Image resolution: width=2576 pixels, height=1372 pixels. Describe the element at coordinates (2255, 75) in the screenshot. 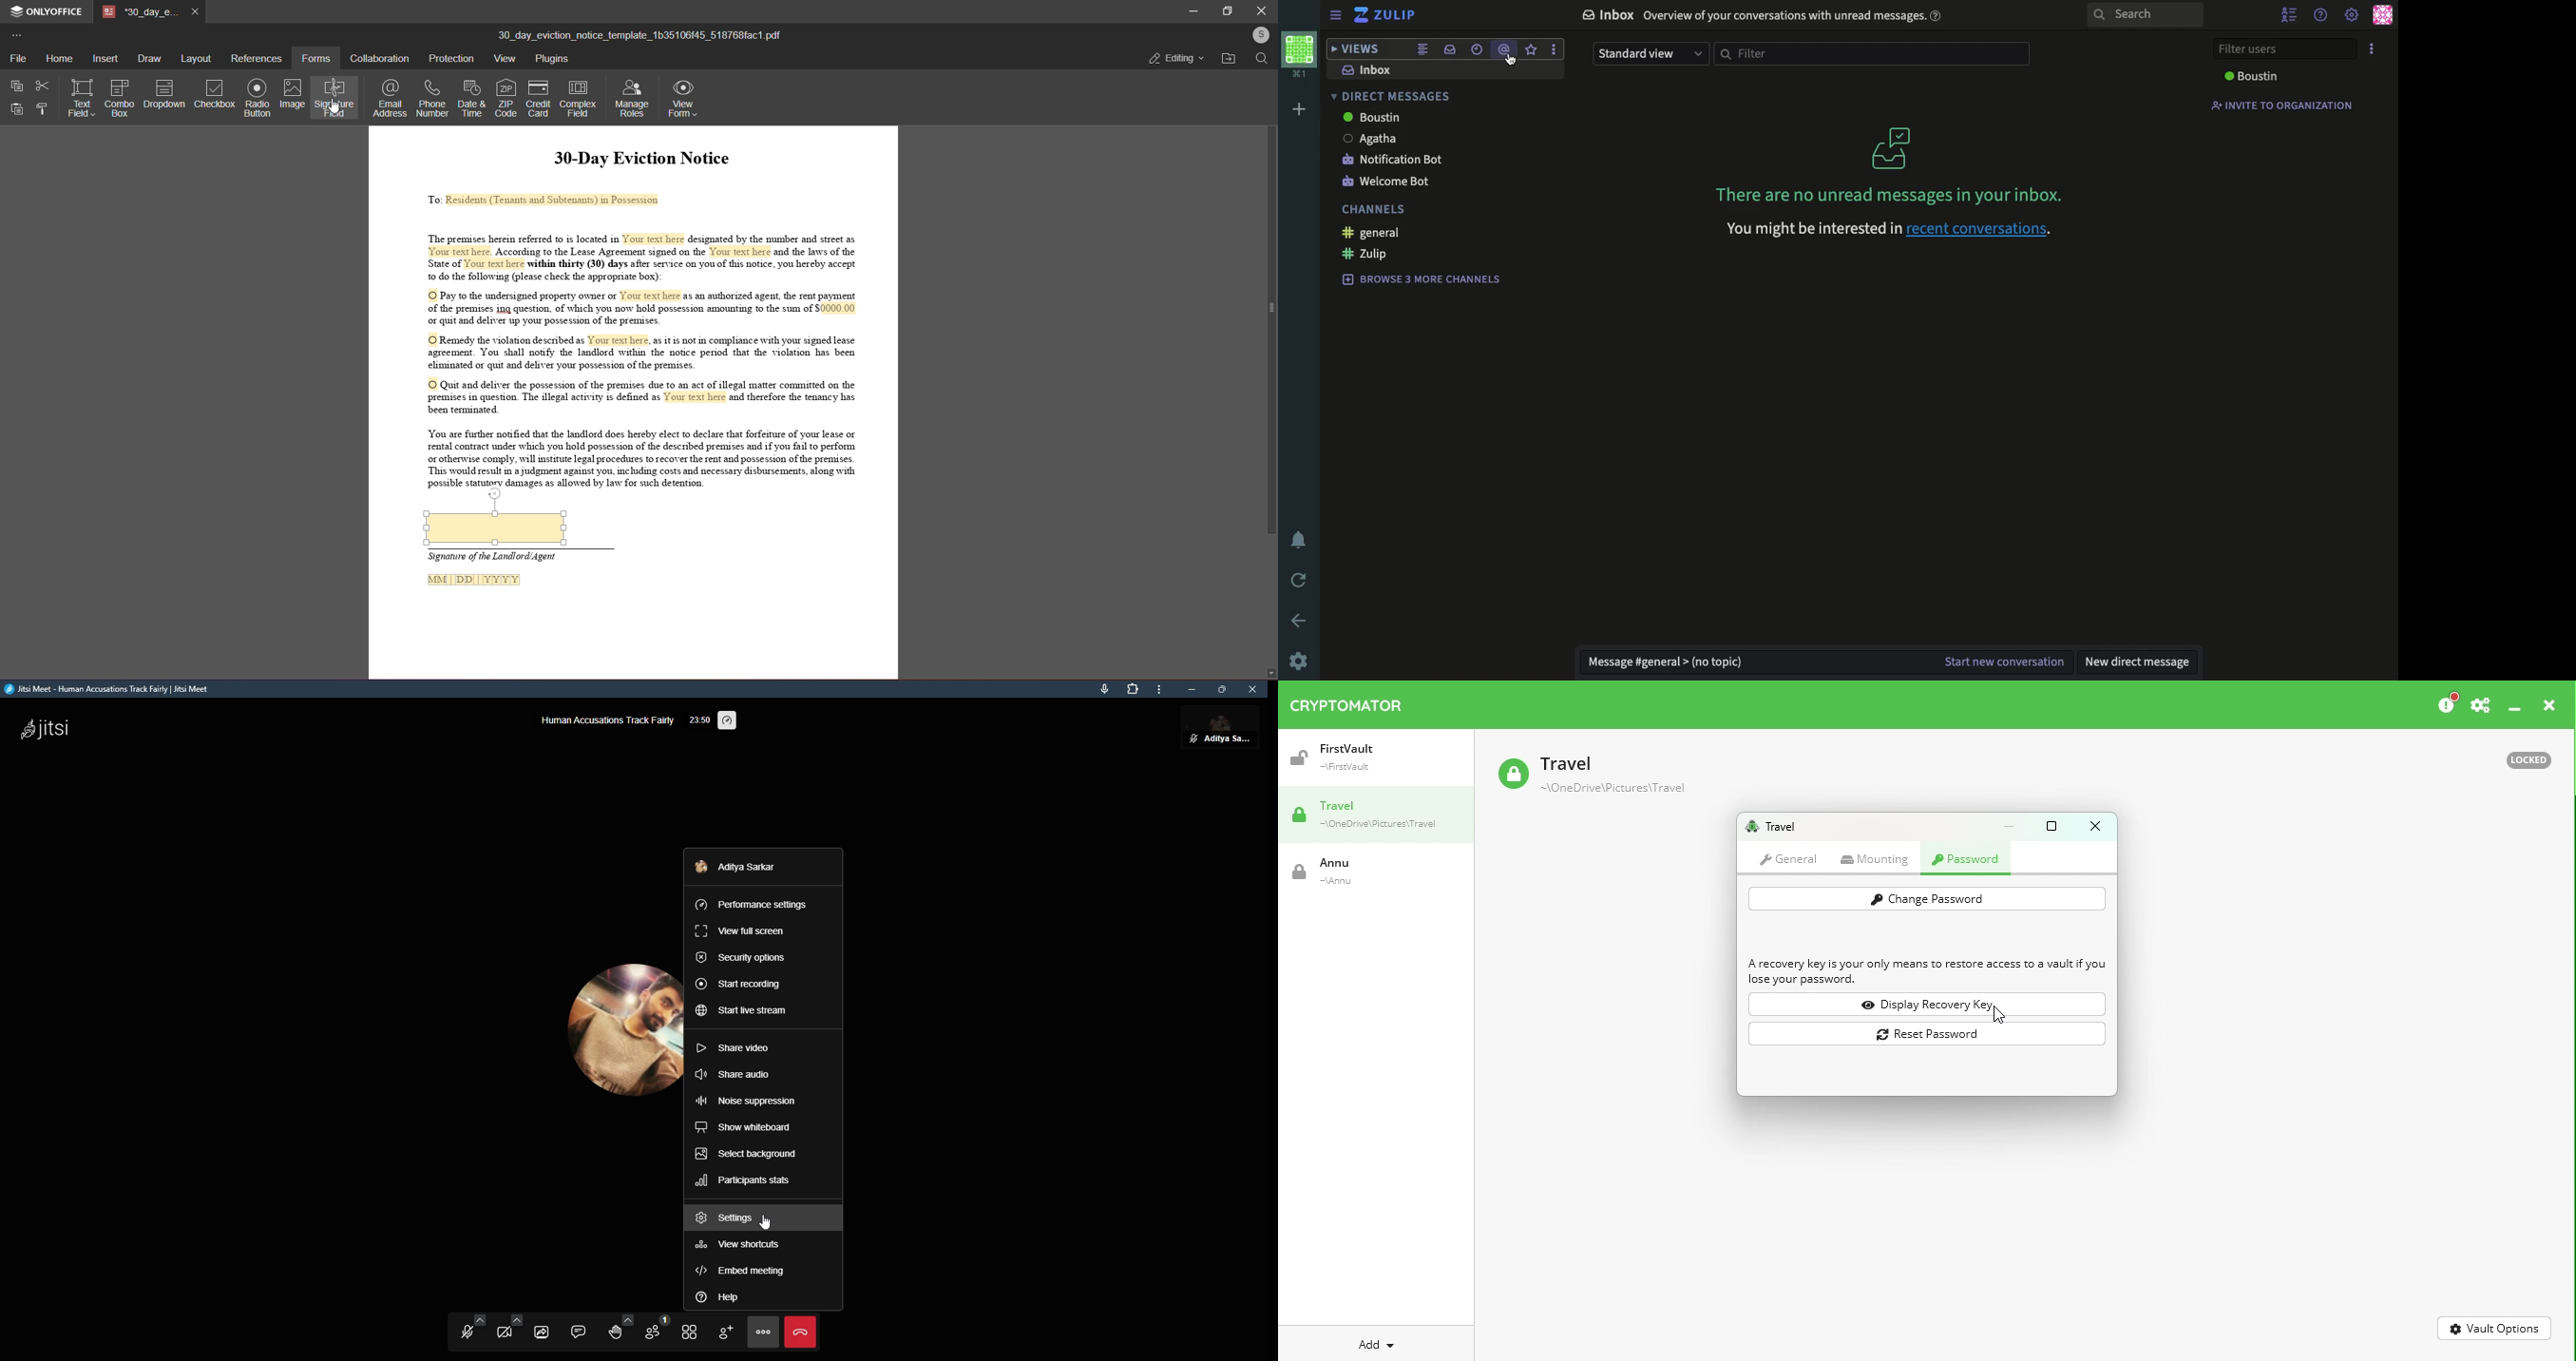

I see `Boustin` at that location.